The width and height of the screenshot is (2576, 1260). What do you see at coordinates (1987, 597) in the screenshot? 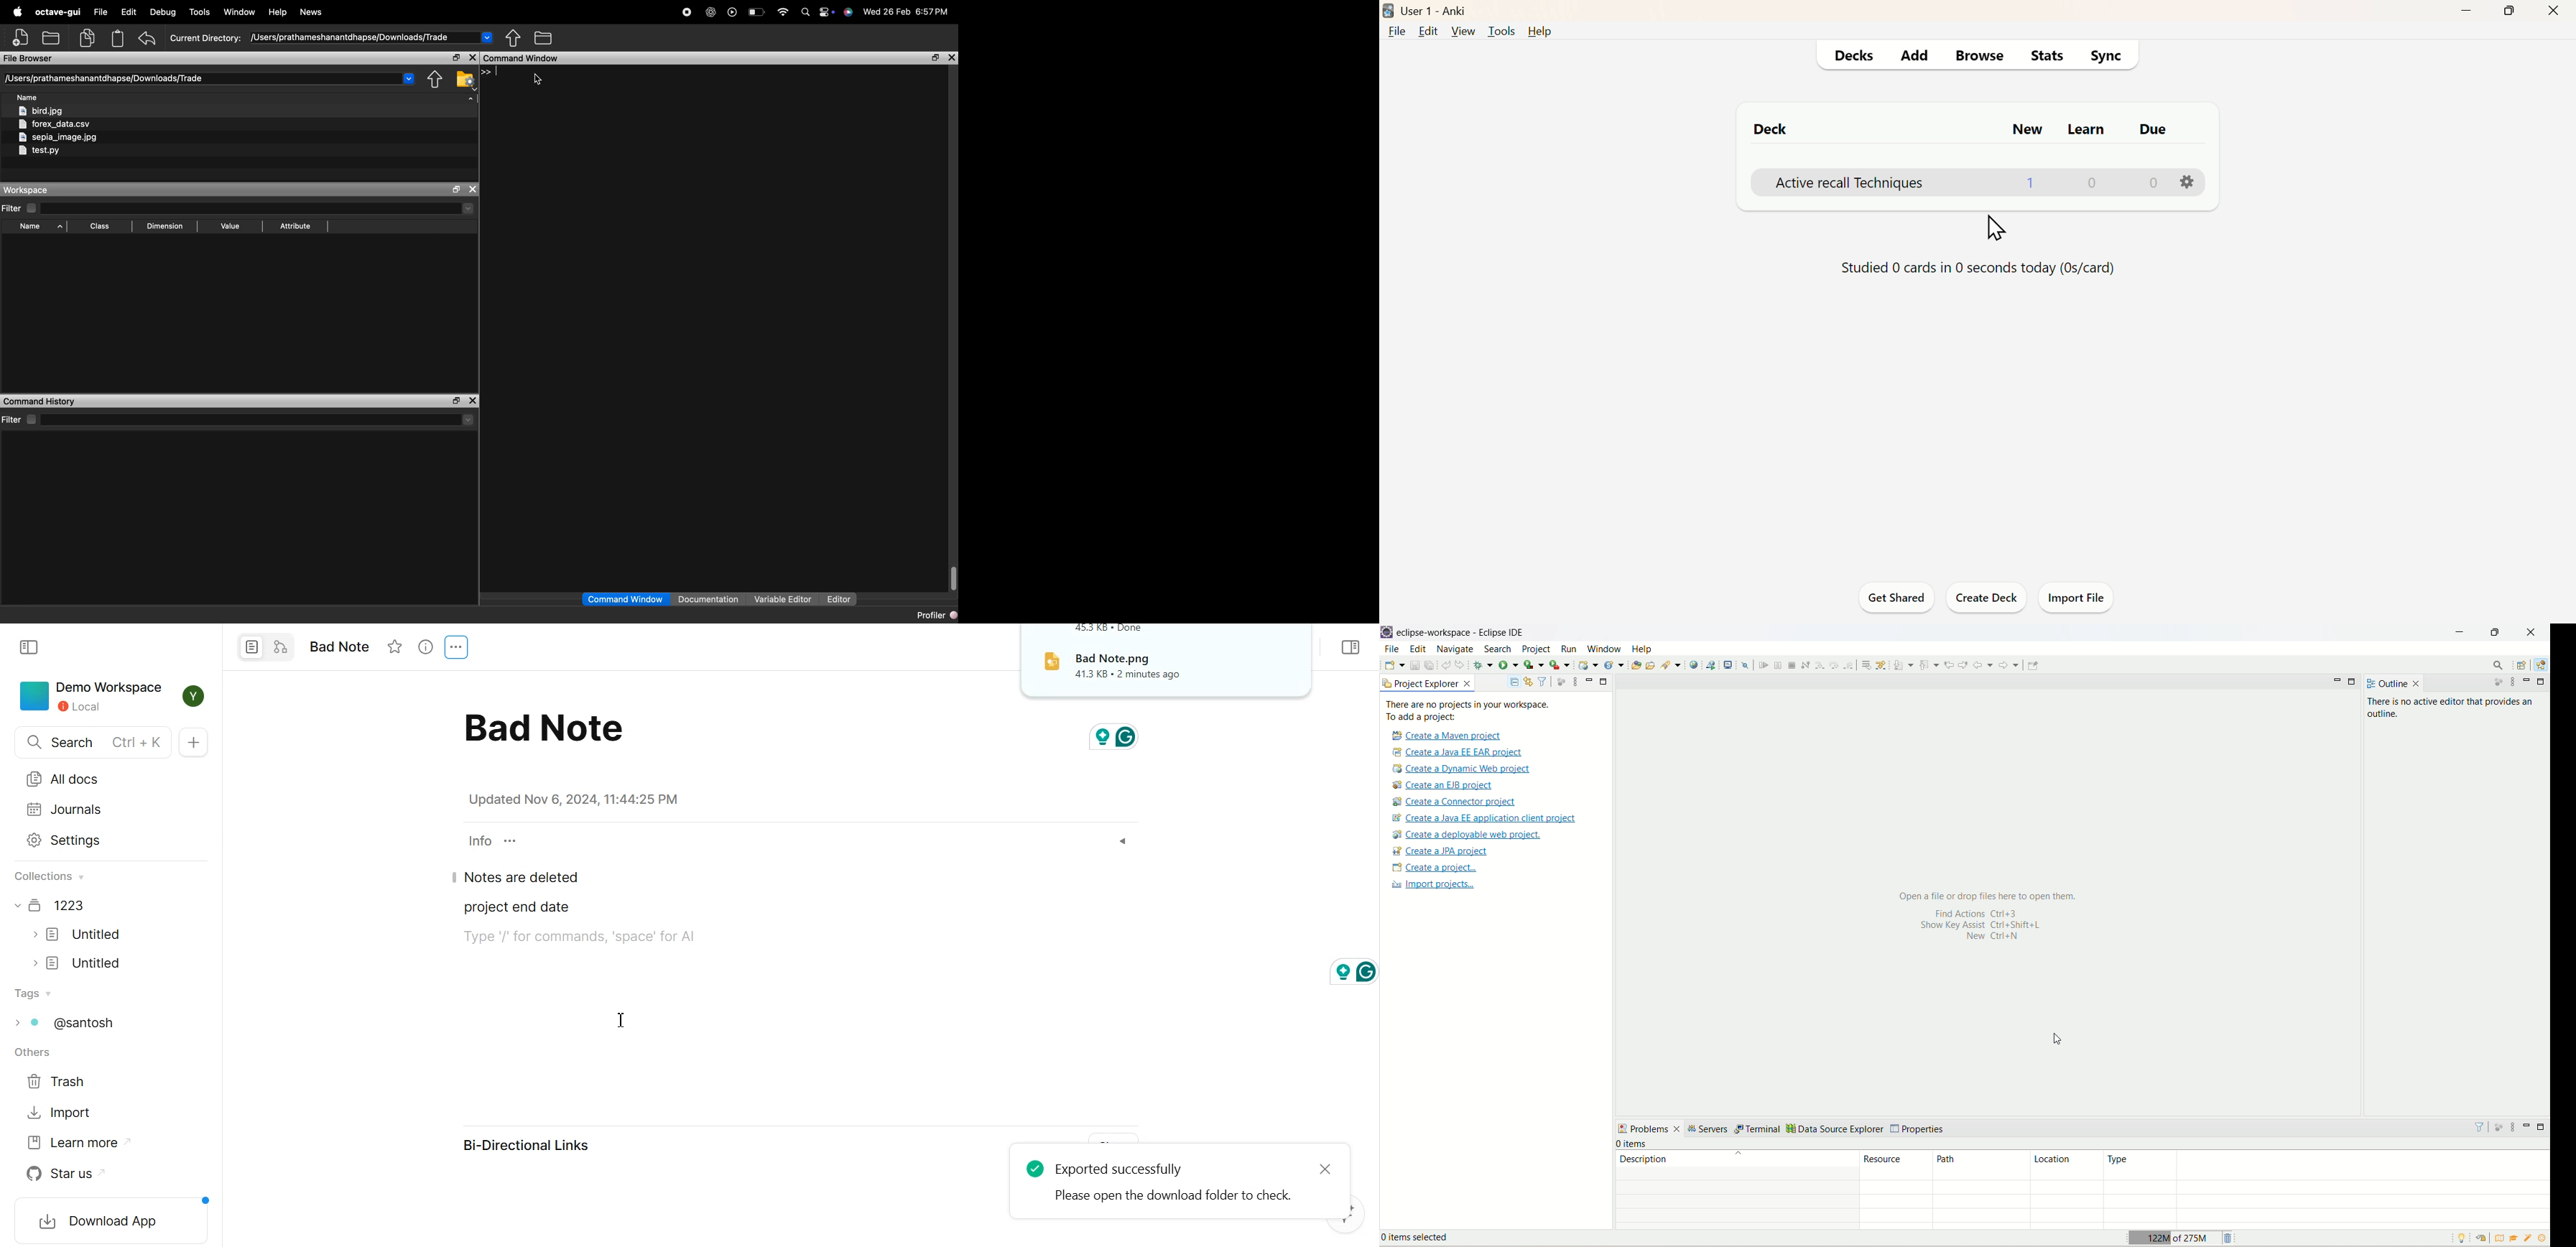
I see `Create Deck` at bounding box center [1987, 597].